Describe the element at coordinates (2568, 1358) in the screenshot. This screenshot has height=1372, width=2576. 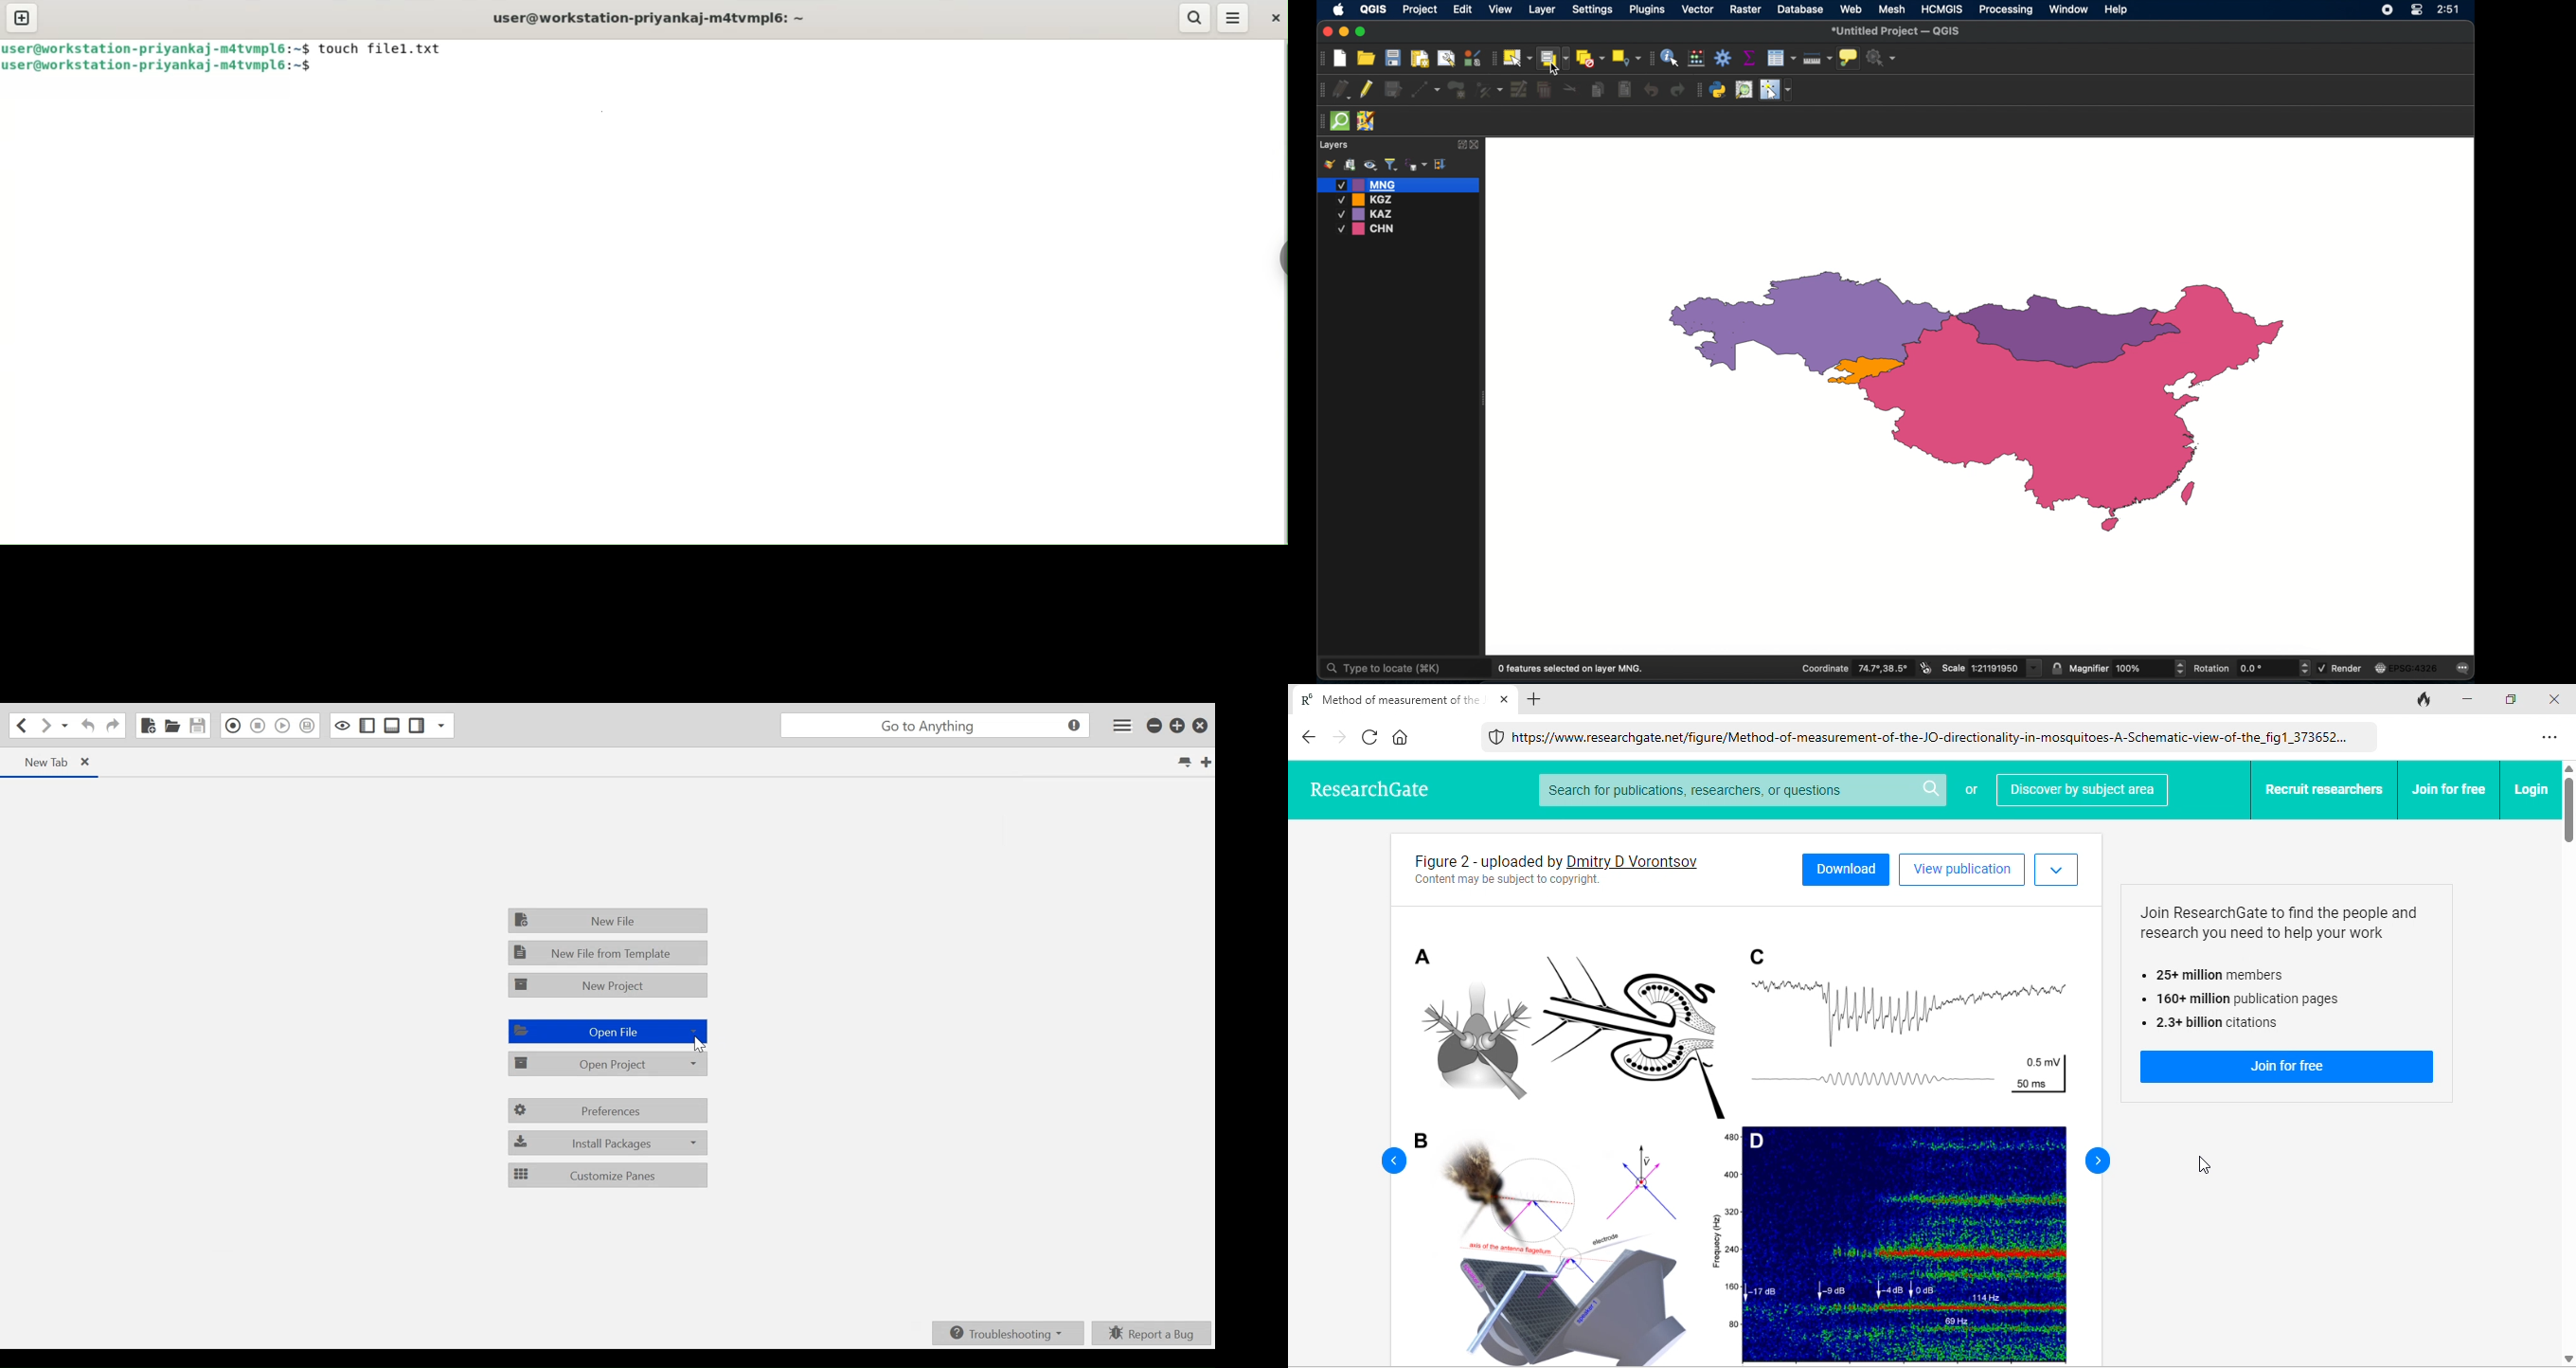
I see `move down` at that location.